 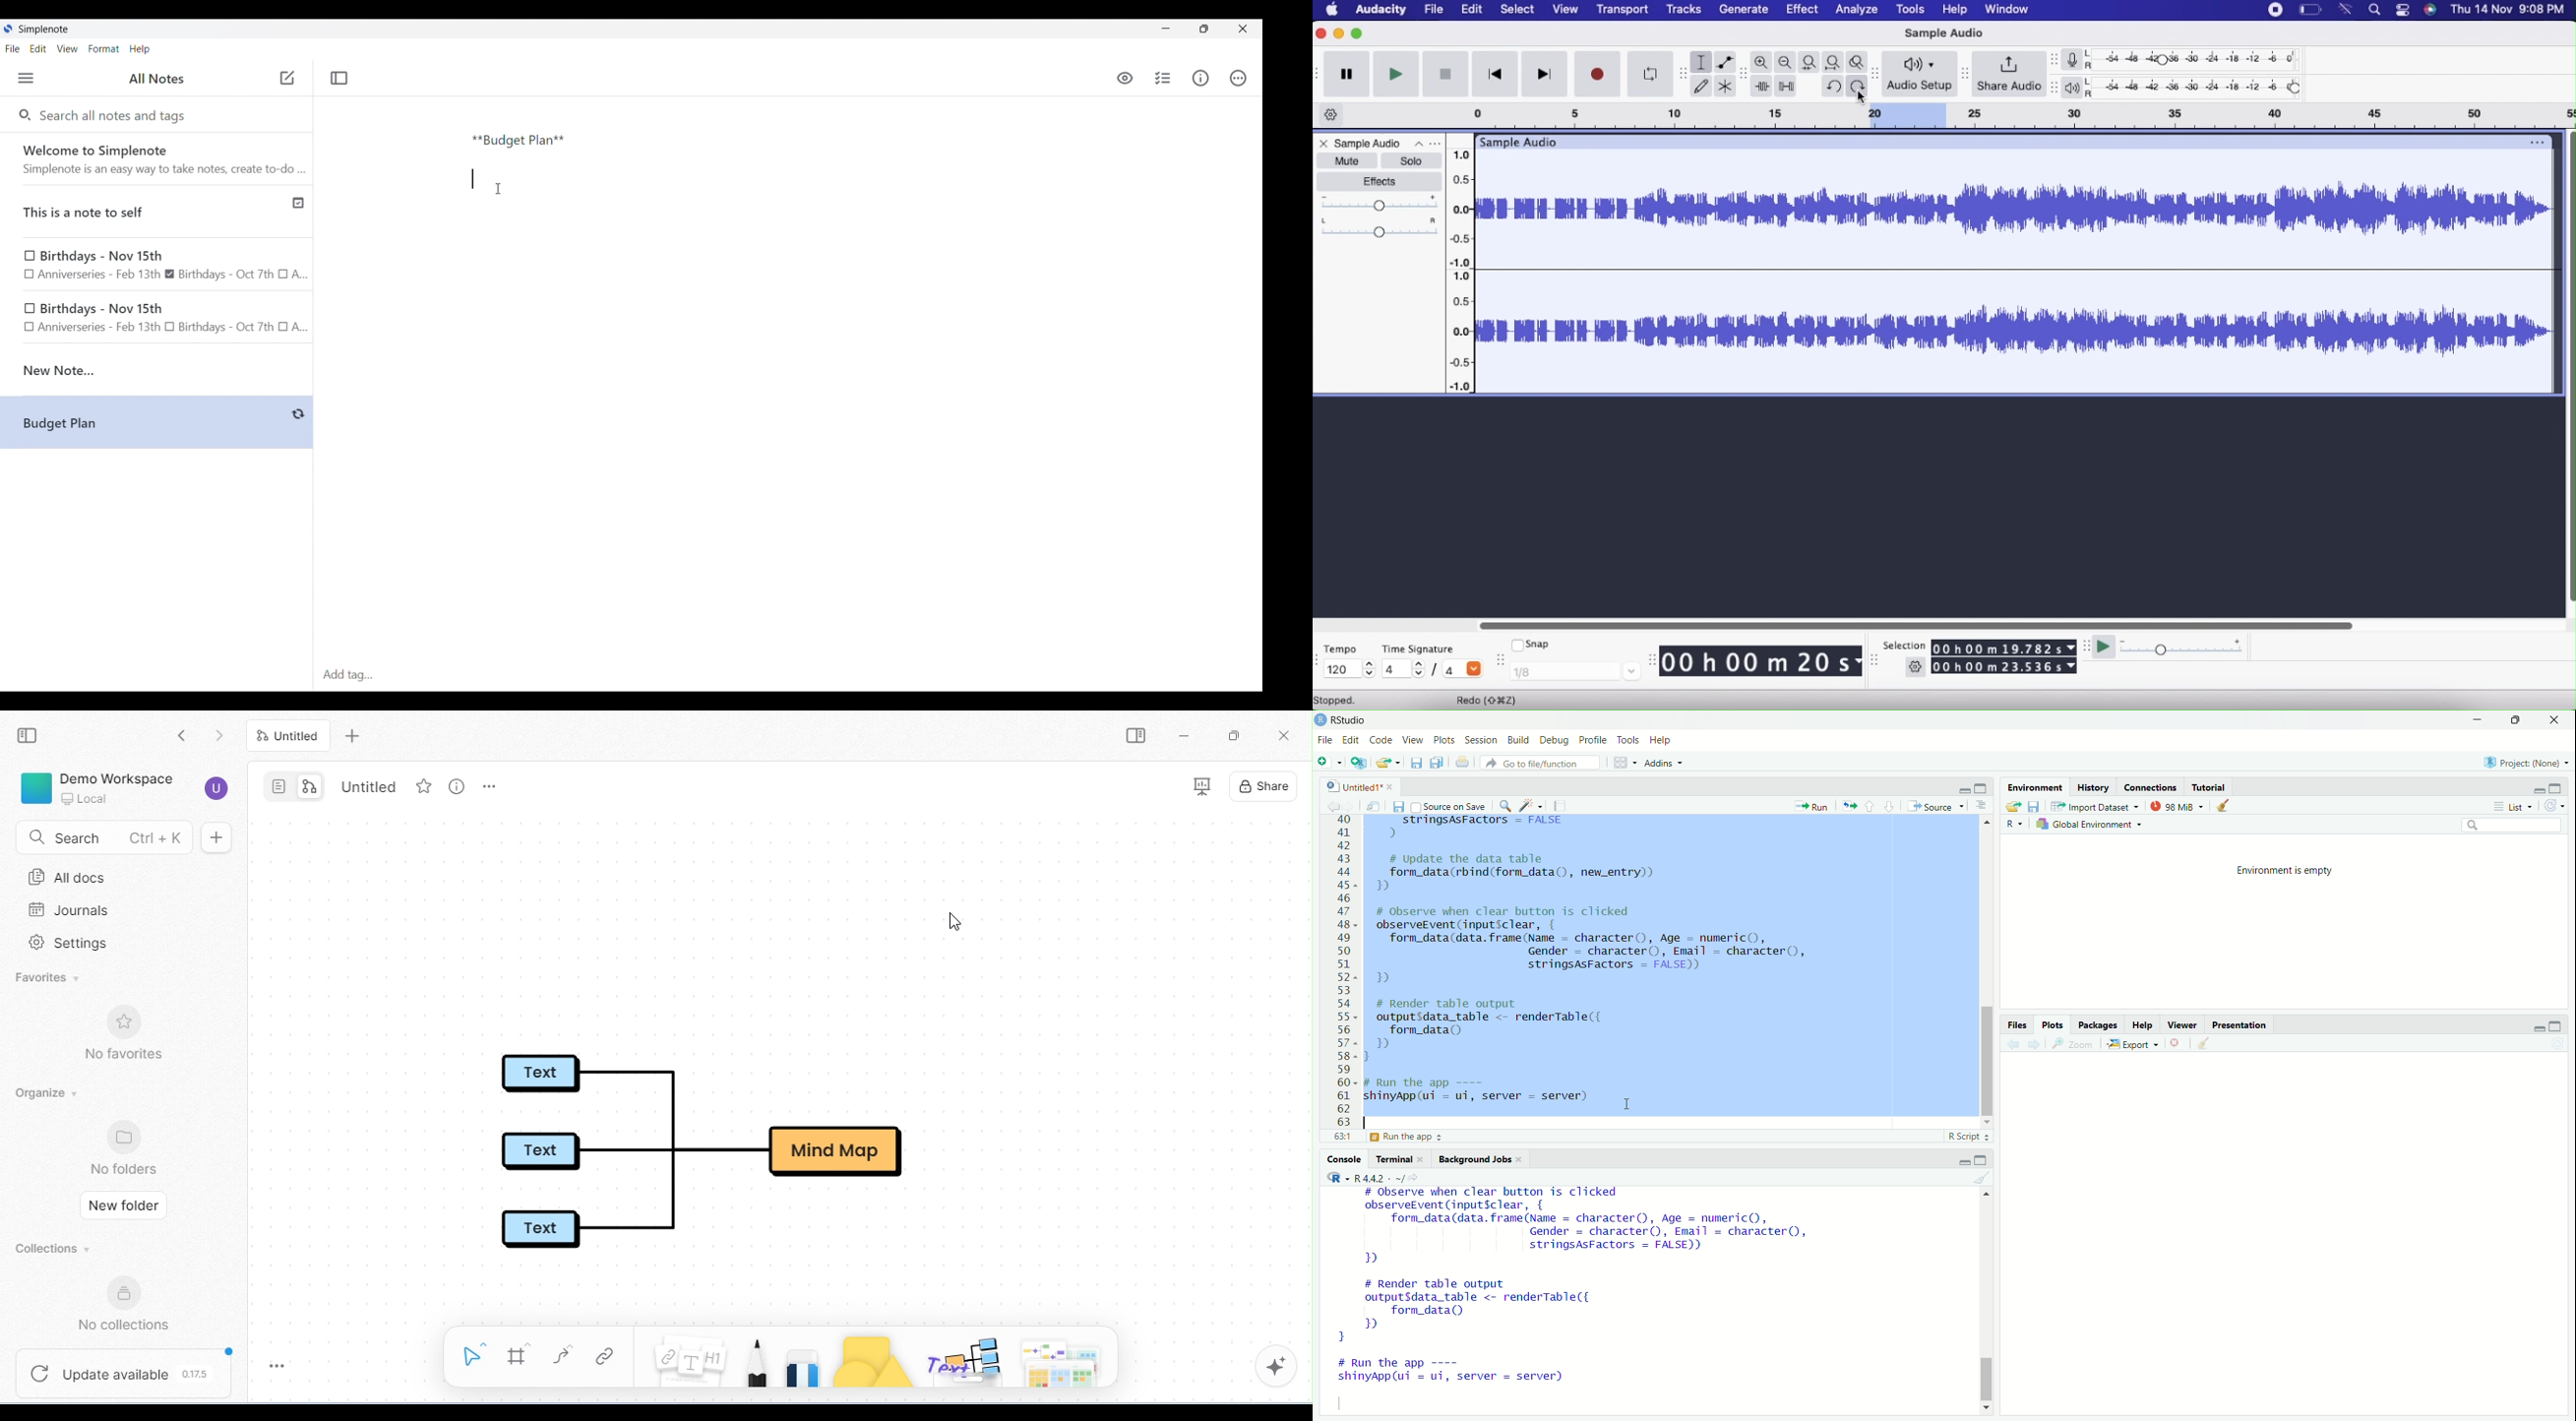 I want to click on move toolbar, so click(x=2055, y=61).